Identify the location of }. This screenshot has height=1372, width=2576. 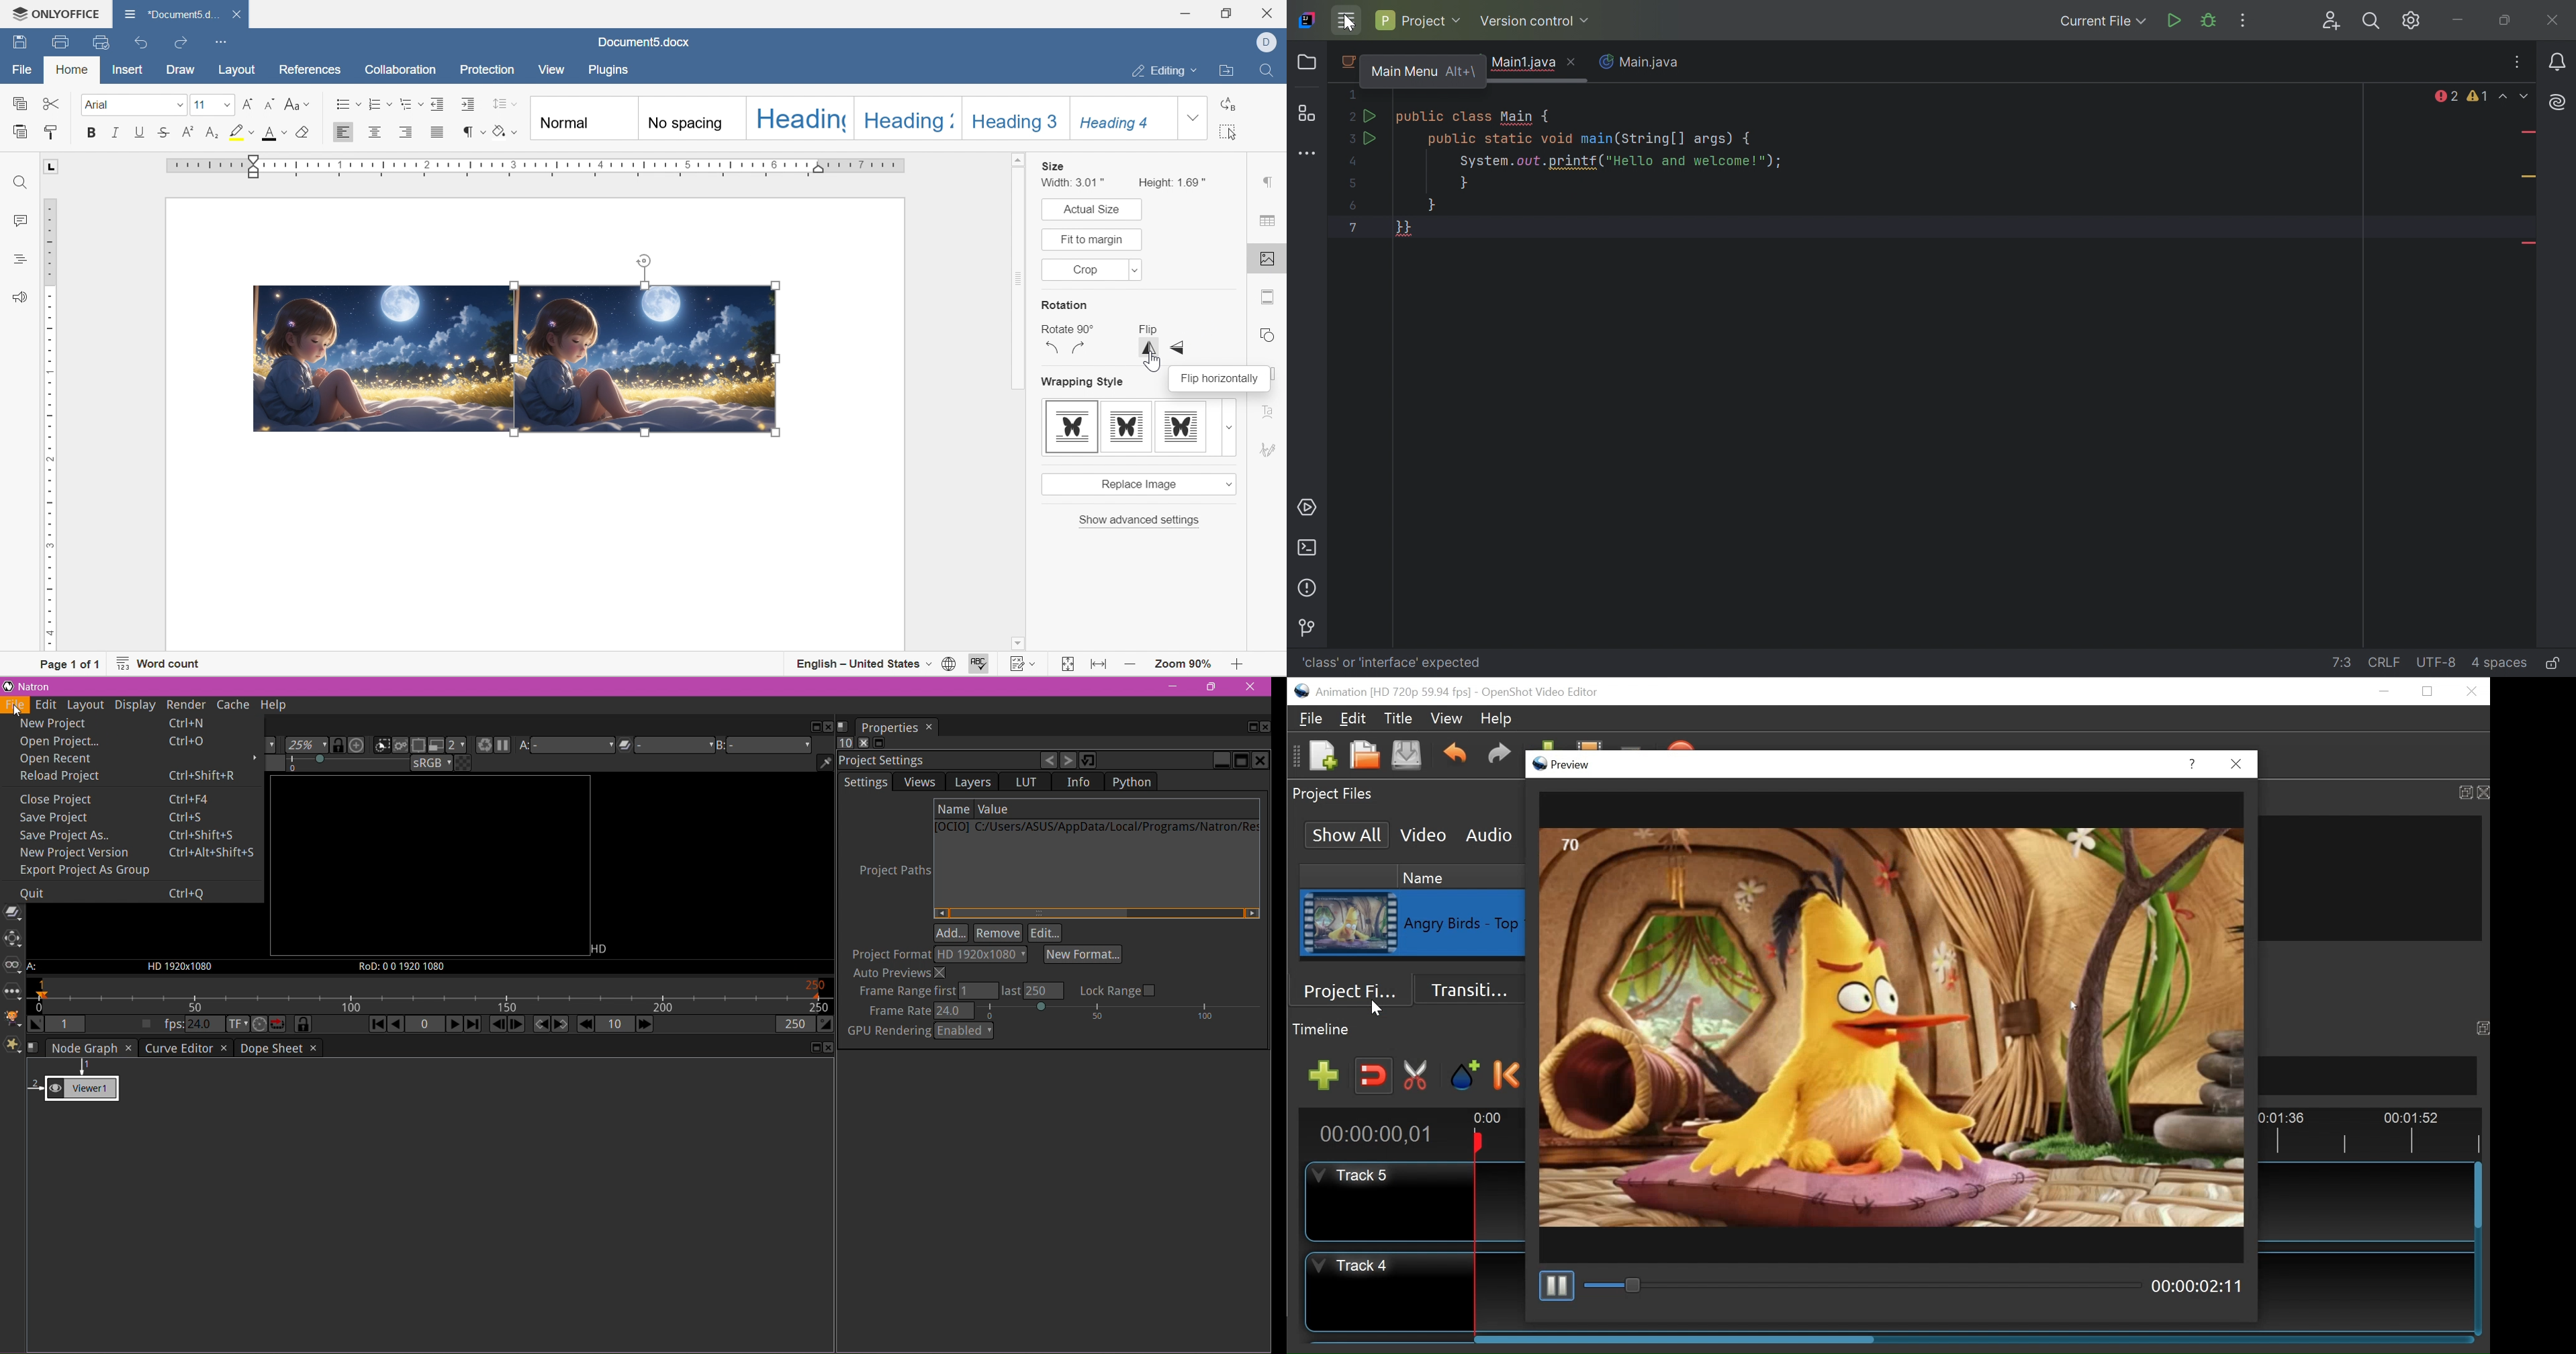
(1432, 206).